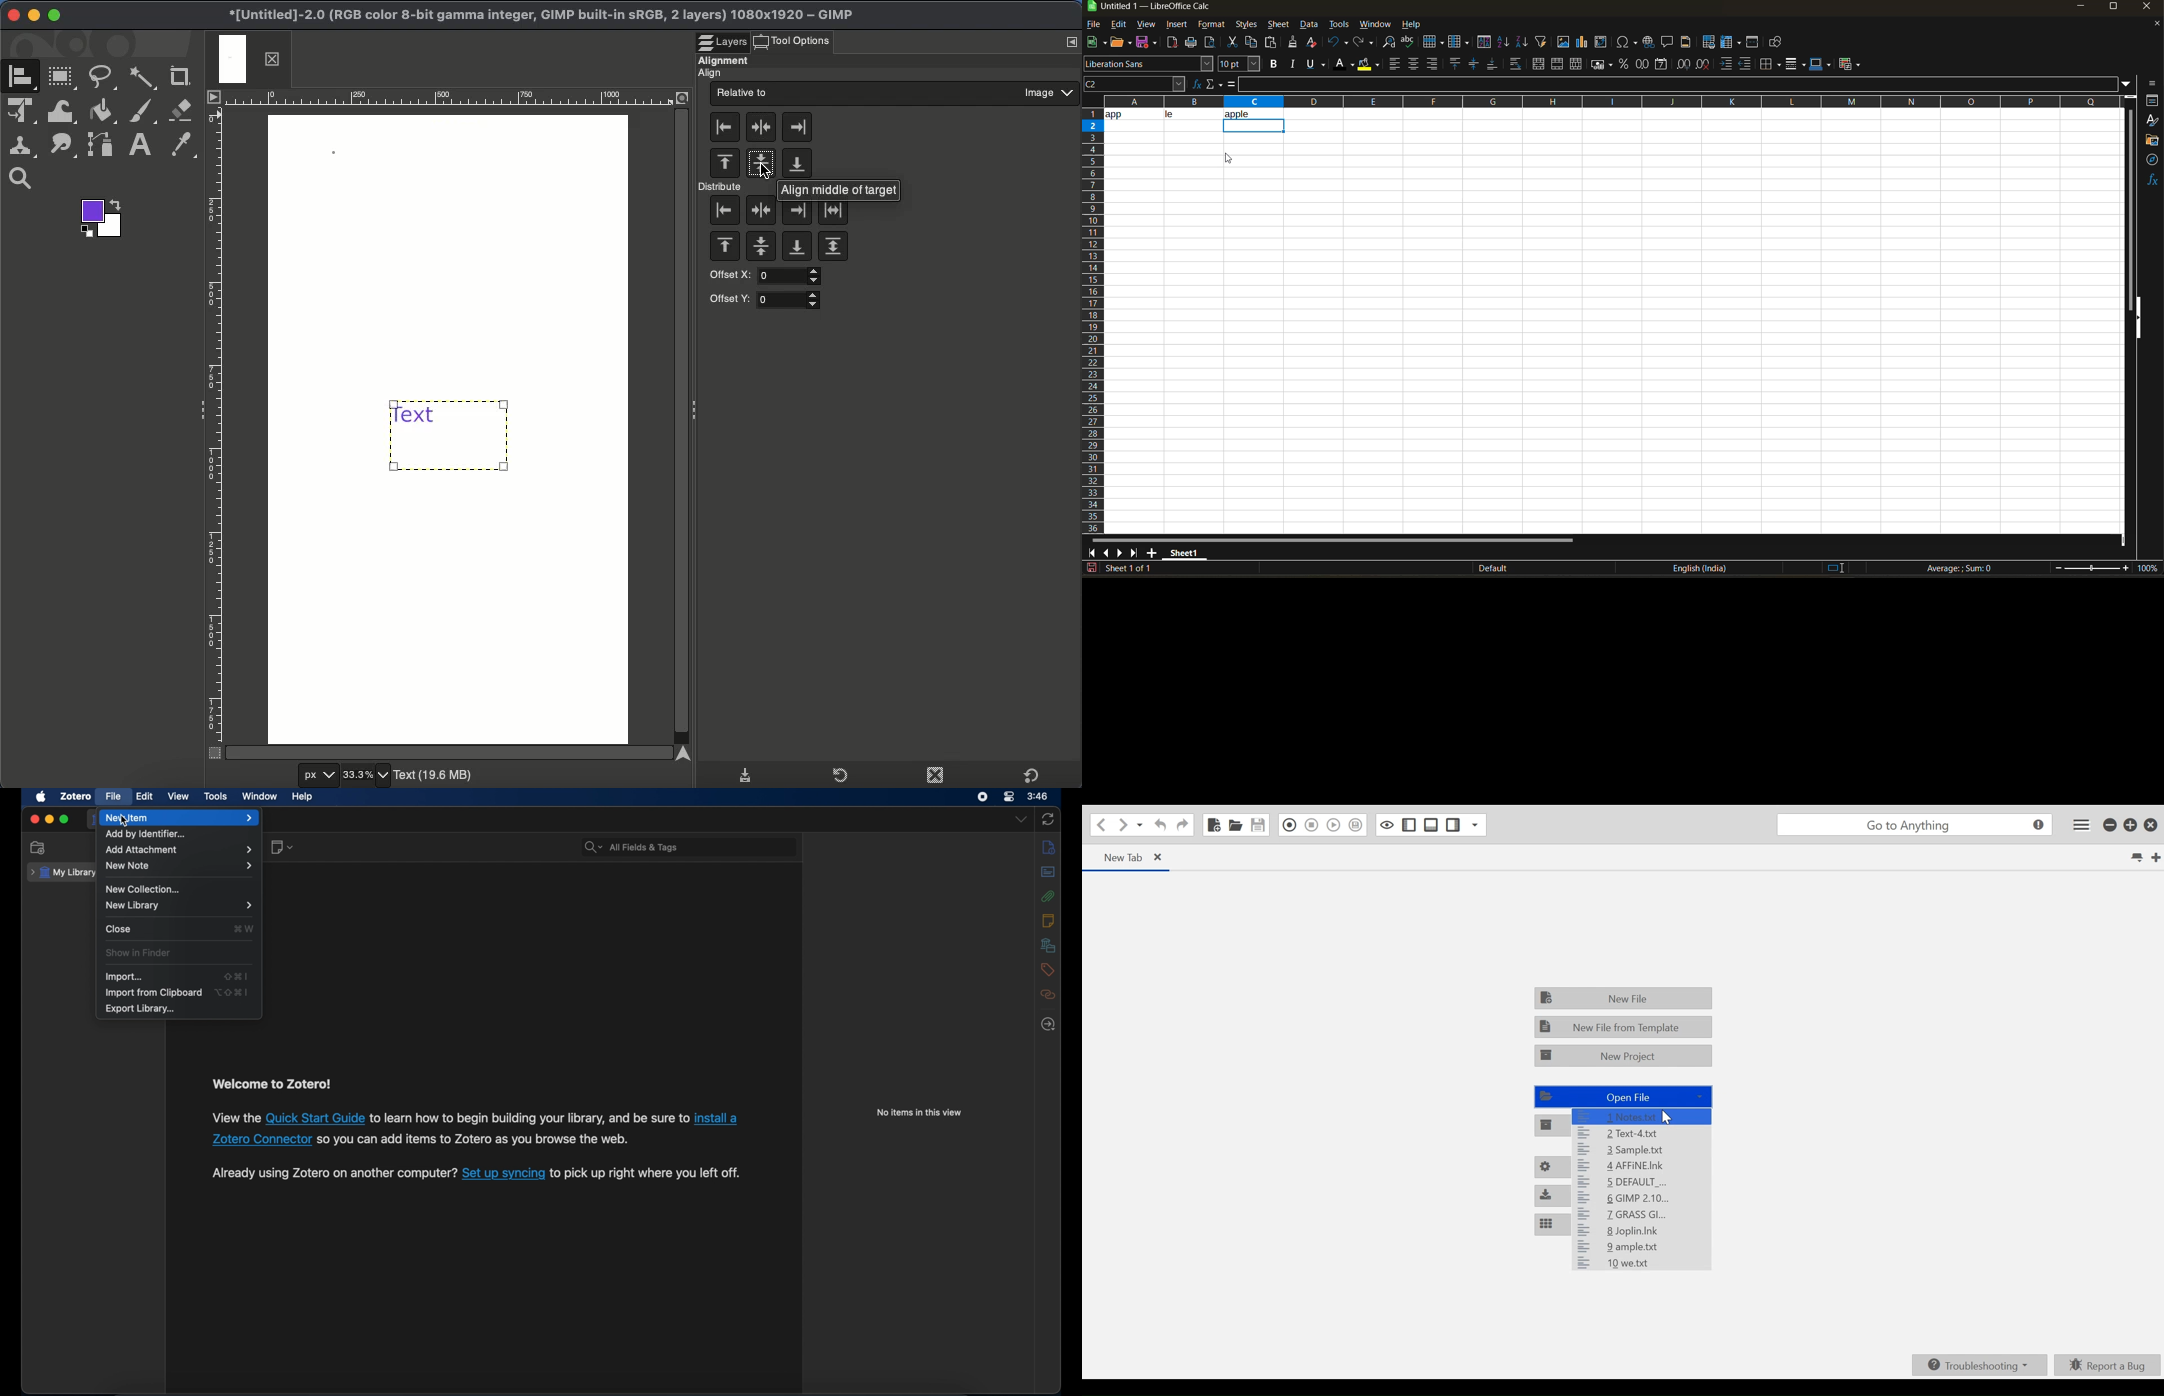 The image size is (2184, 1400). I want to click on bold, so click(1272, 64).